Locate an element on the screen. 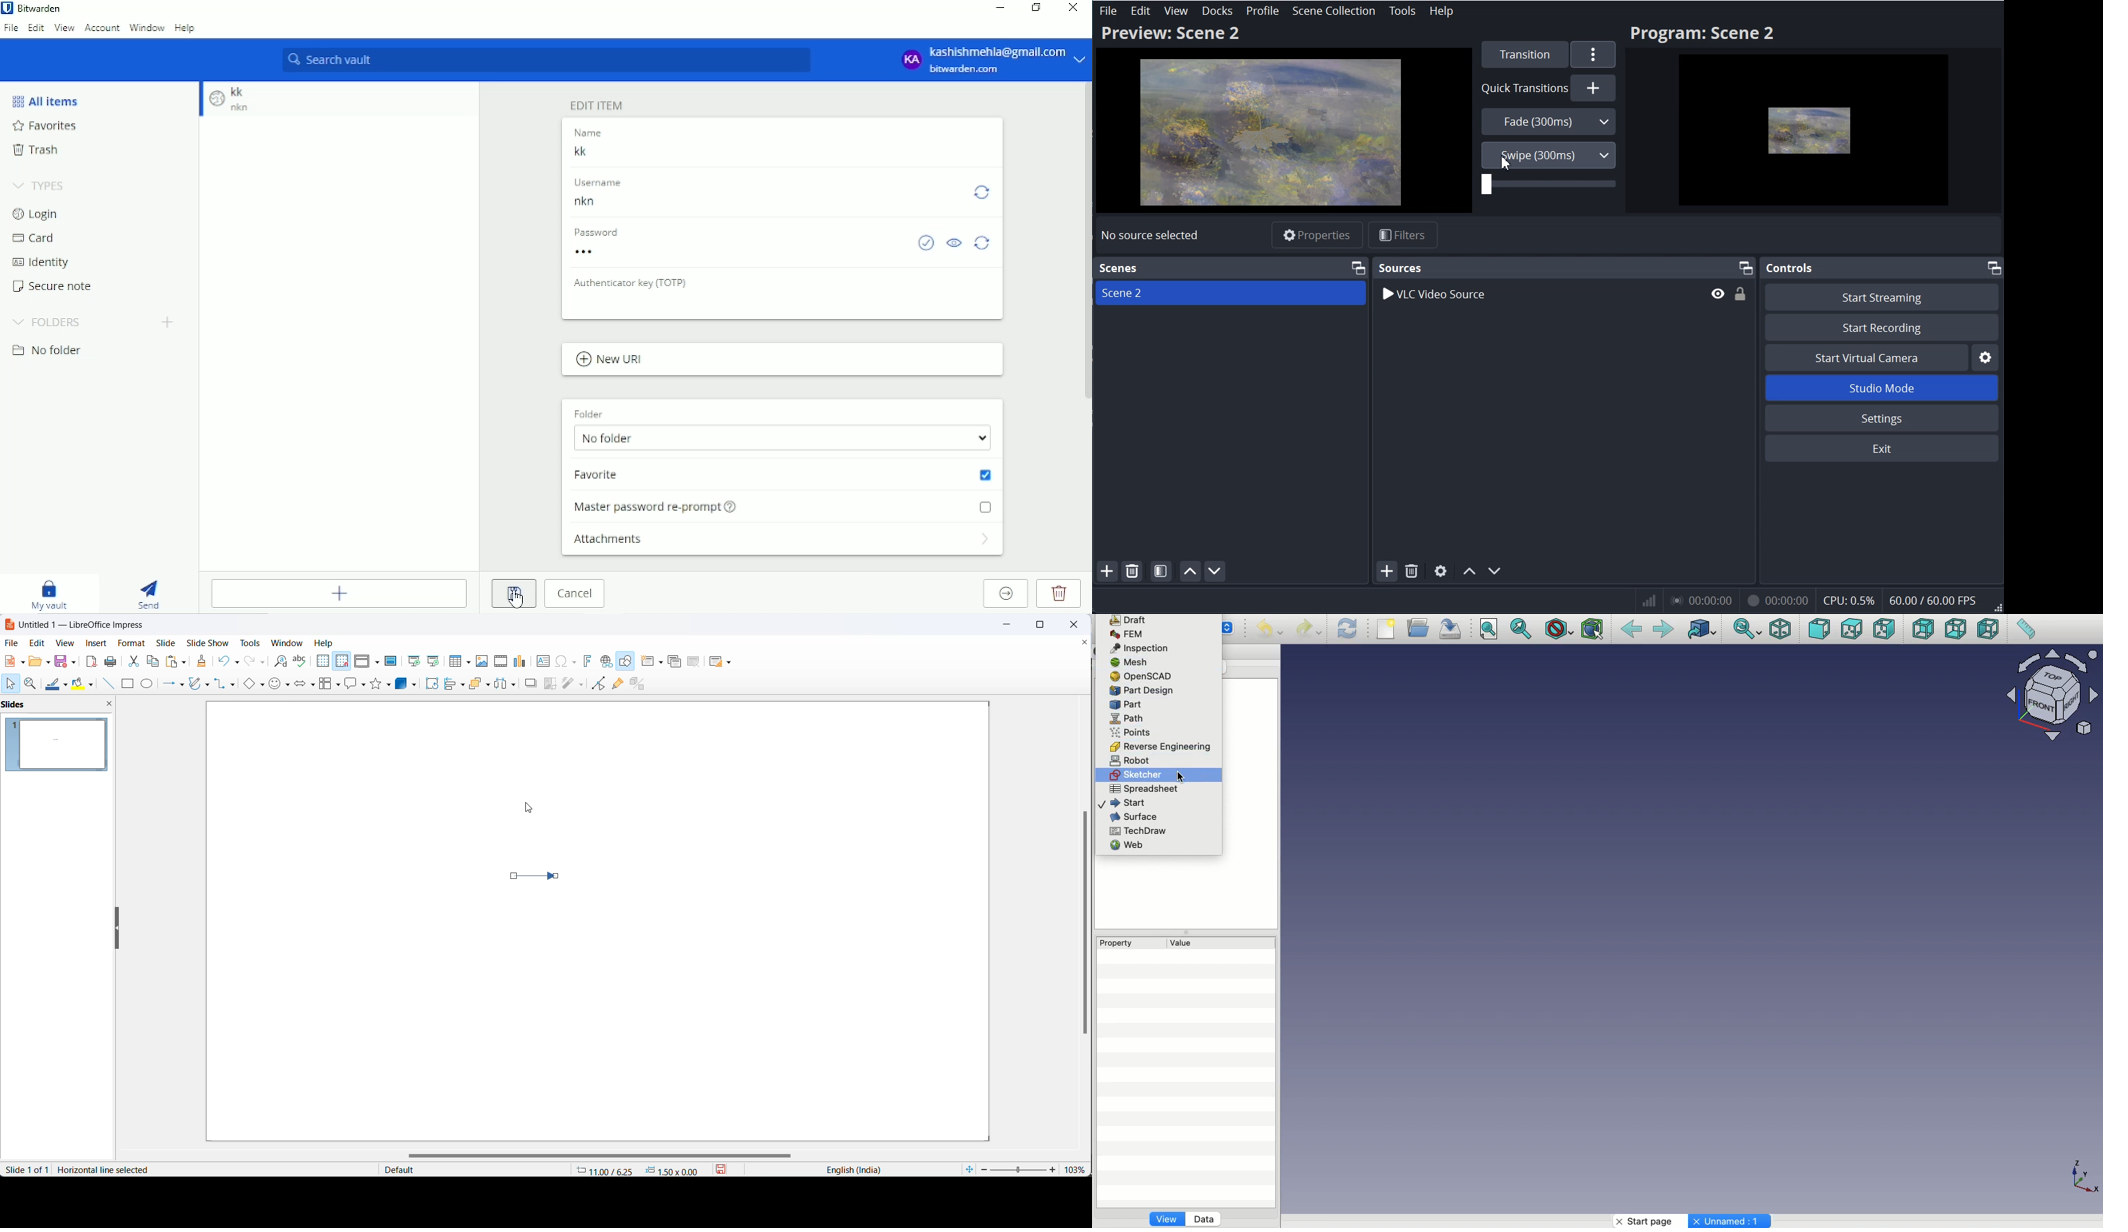 The height and width of the screenshot is (1232, 2128). Swipe is located at coordinates (1548, 155).